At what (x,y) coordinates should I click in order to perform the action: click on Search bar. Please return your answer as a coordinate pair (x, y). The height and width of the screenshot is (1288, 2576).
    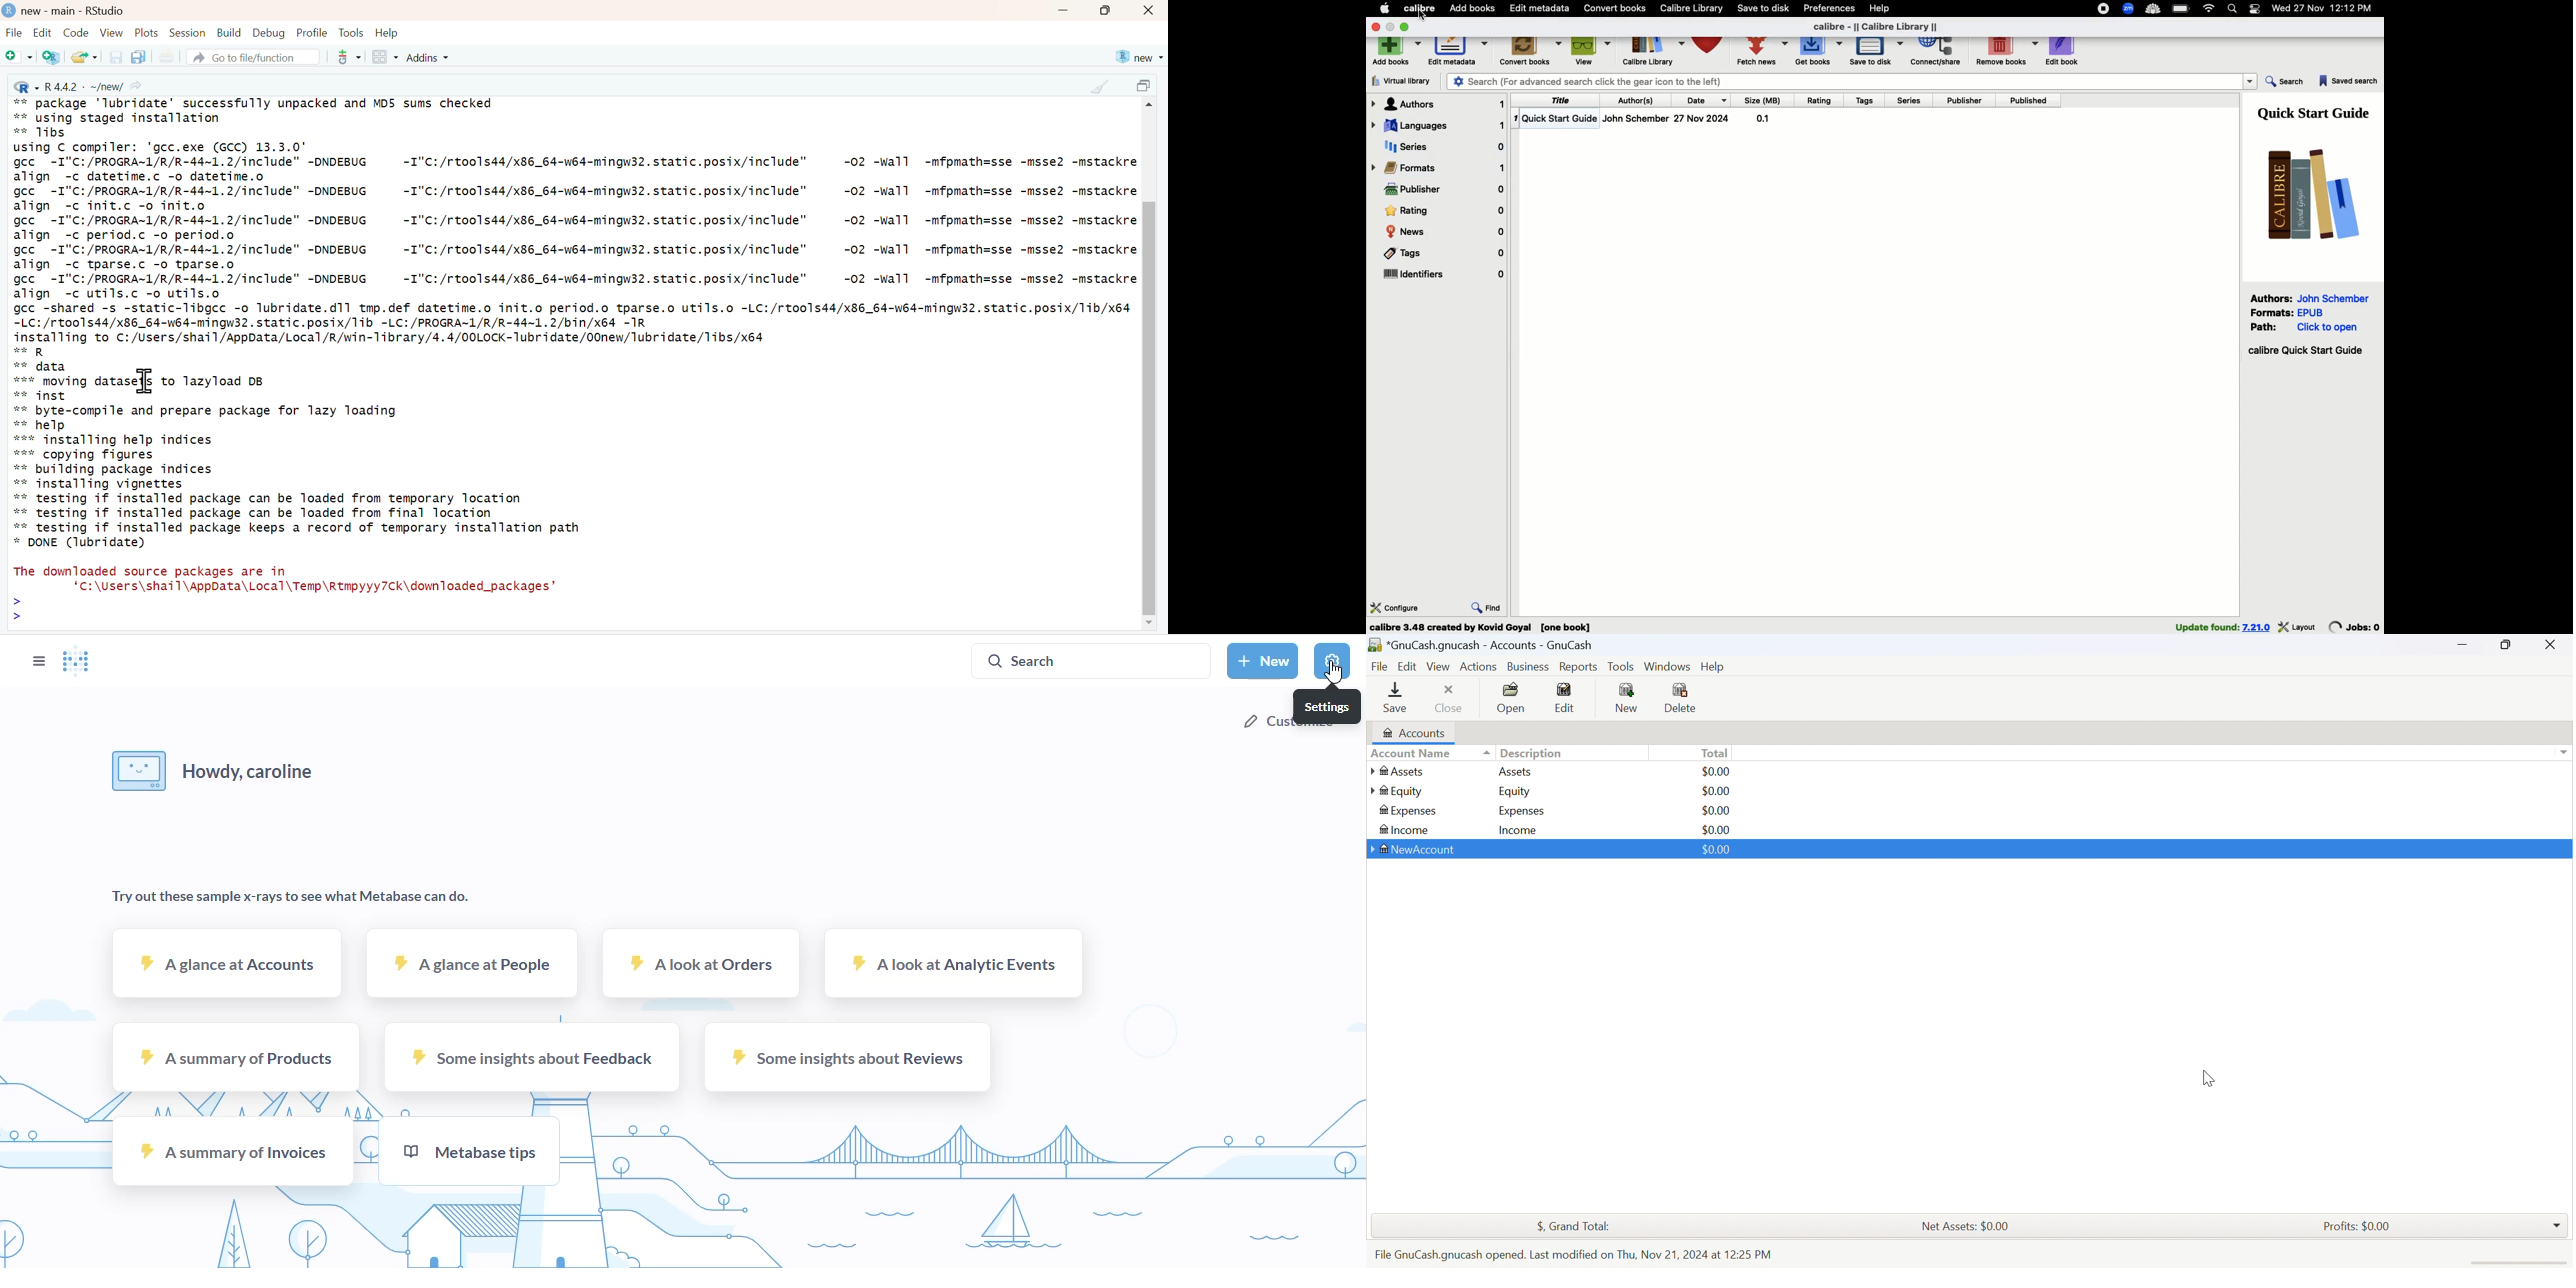
    Looking at the image, I should click on (2234, 9).